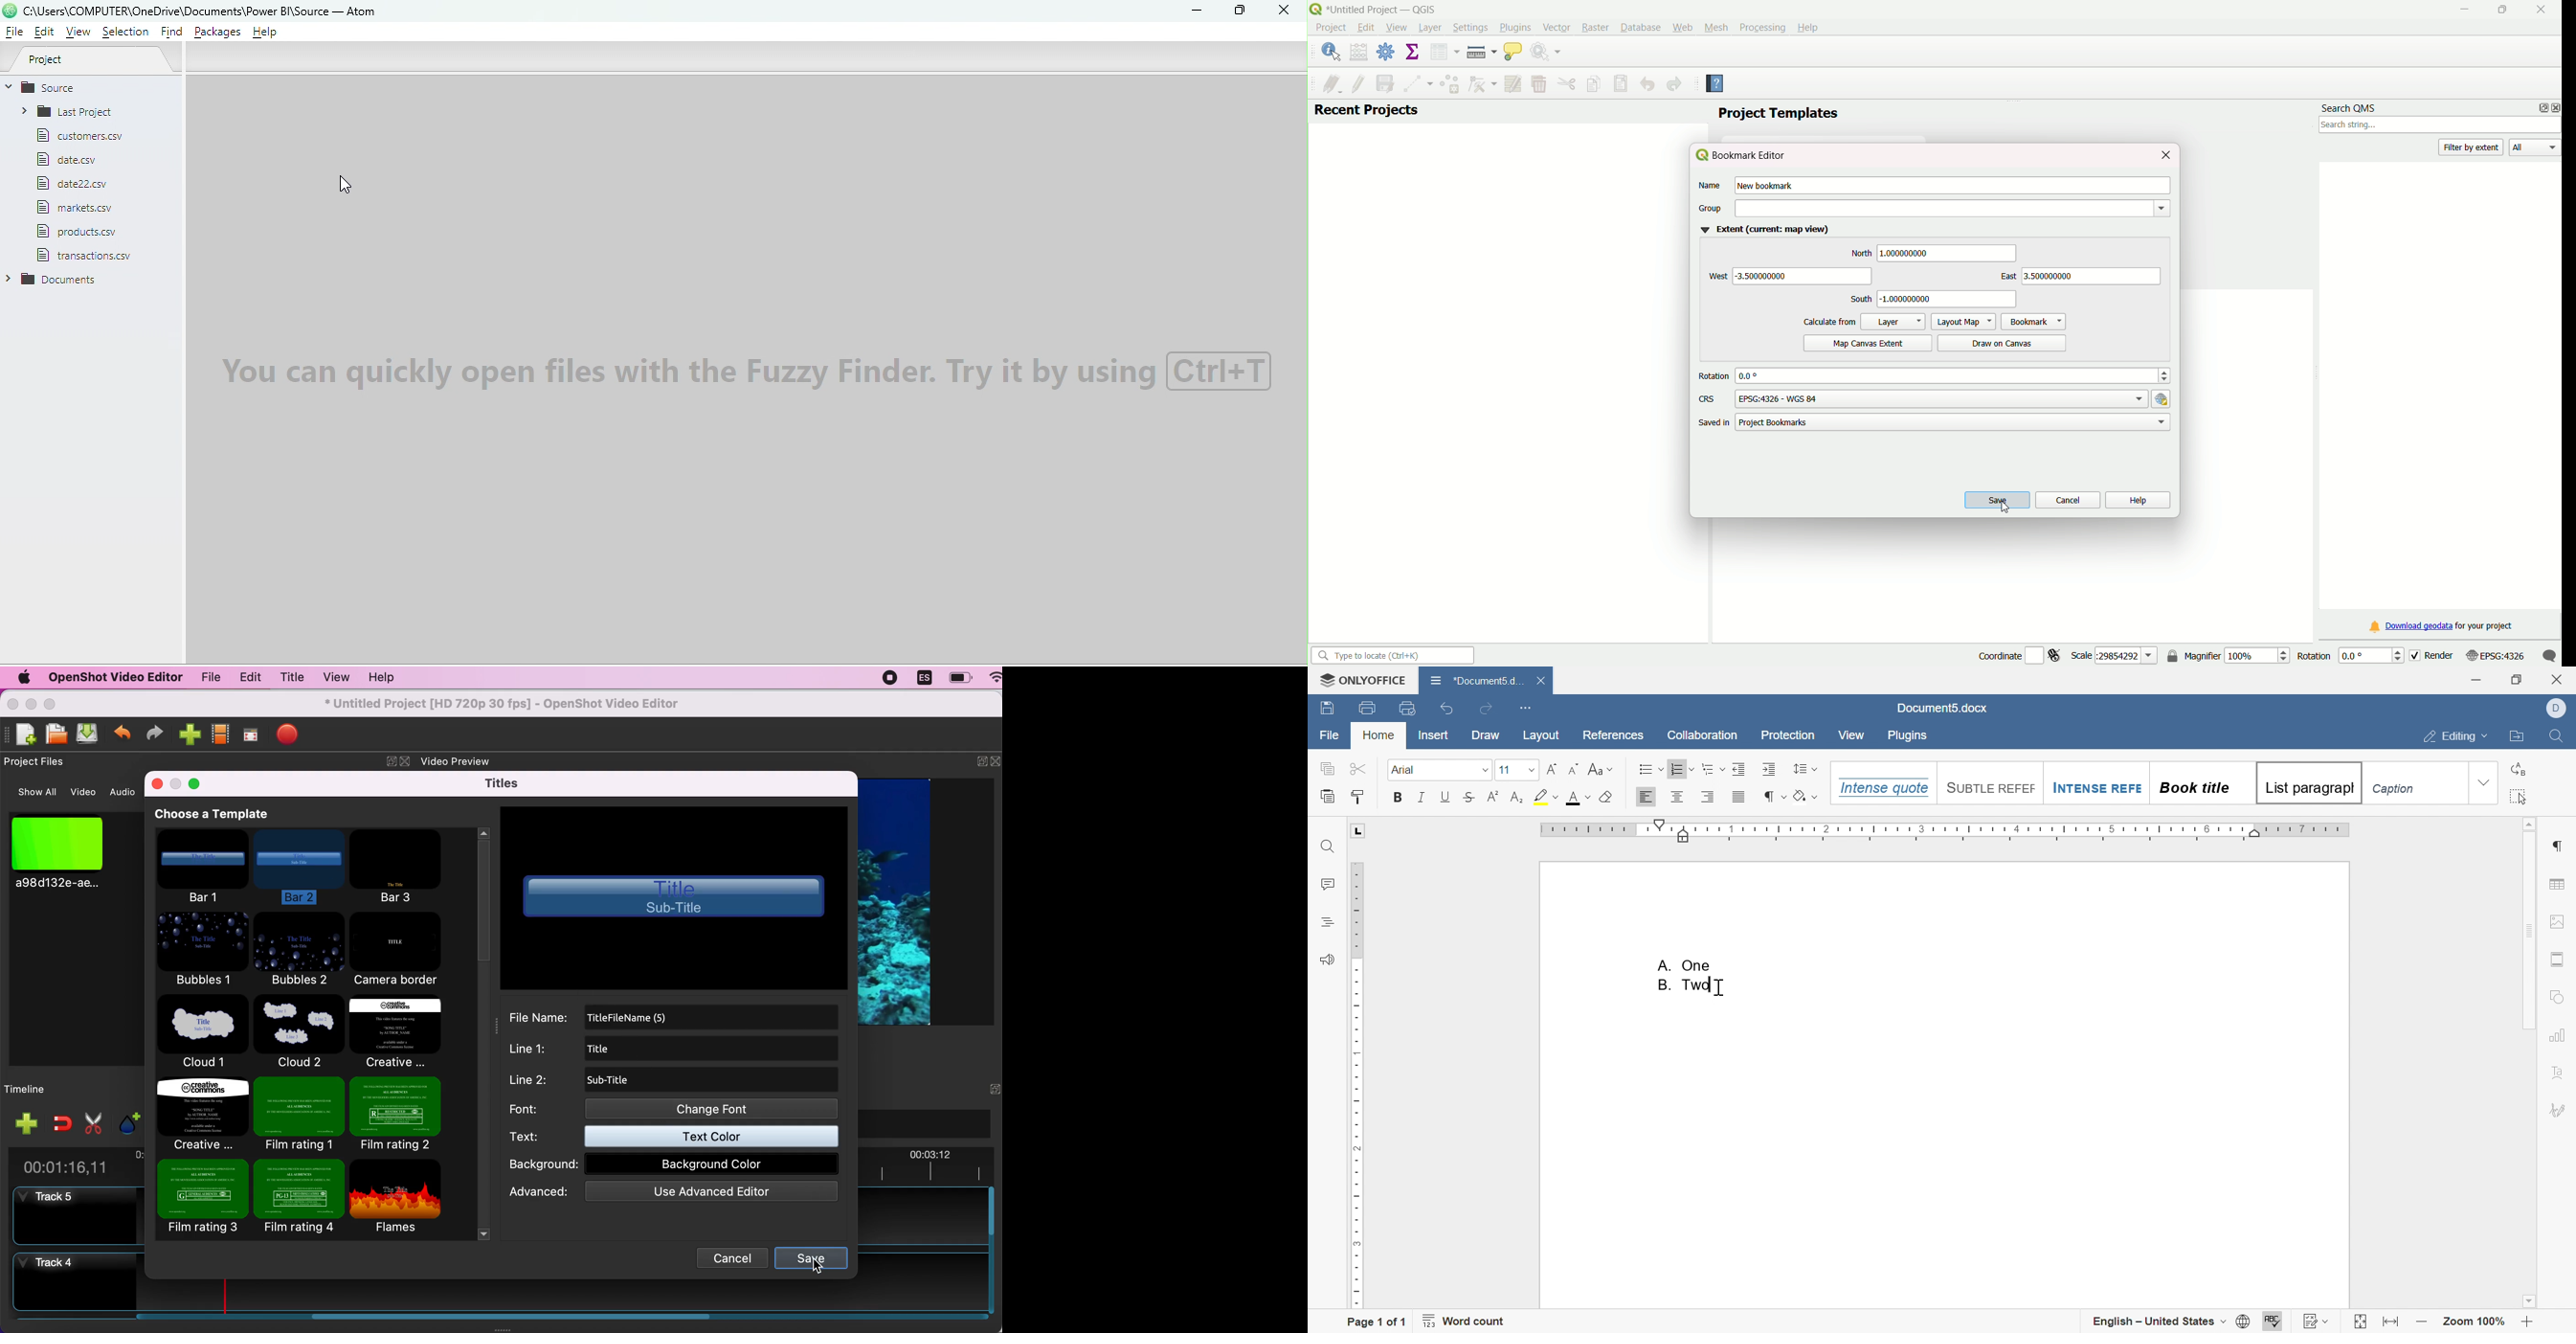  Describe the element at coordinates (202, 1115) in the screenshot. I see `creative commons` at that location.